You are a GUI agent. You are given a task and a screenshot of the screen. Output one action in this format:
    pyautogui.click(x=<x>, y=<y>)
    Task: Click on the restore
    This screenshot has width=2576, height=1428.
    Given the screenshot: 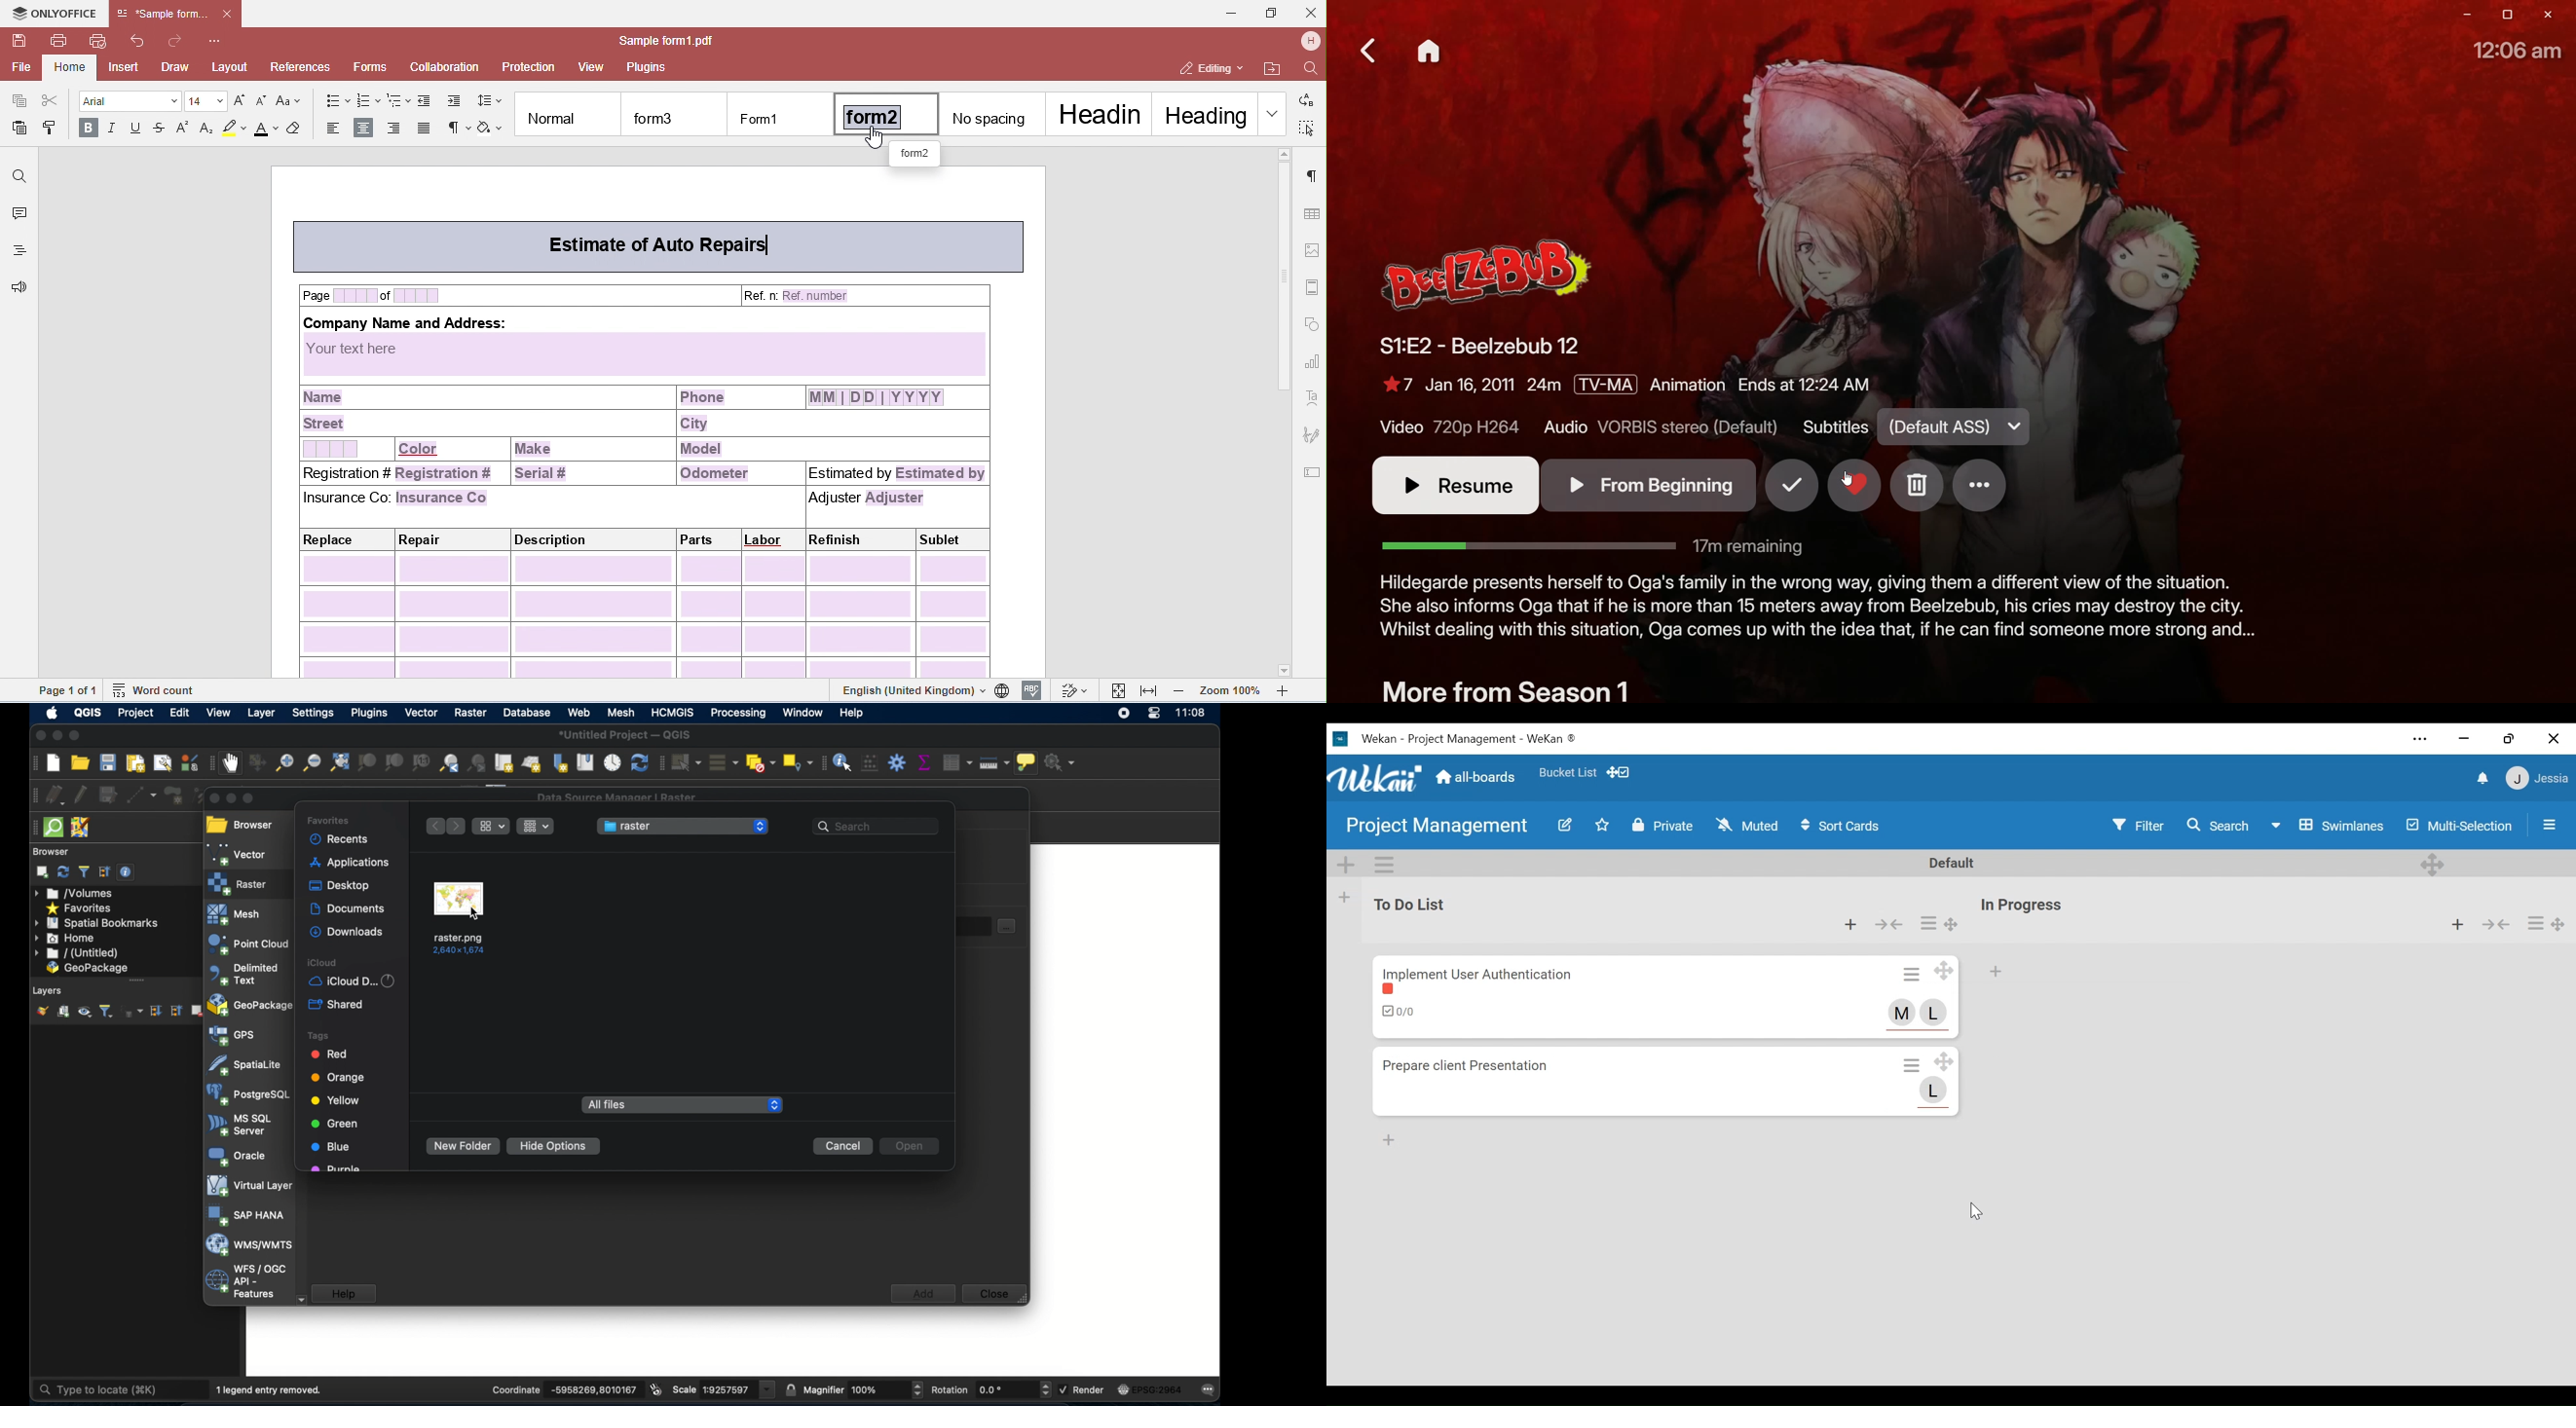 What is the action you would take?
    pyautogui.click(x=2508, y=739)
    